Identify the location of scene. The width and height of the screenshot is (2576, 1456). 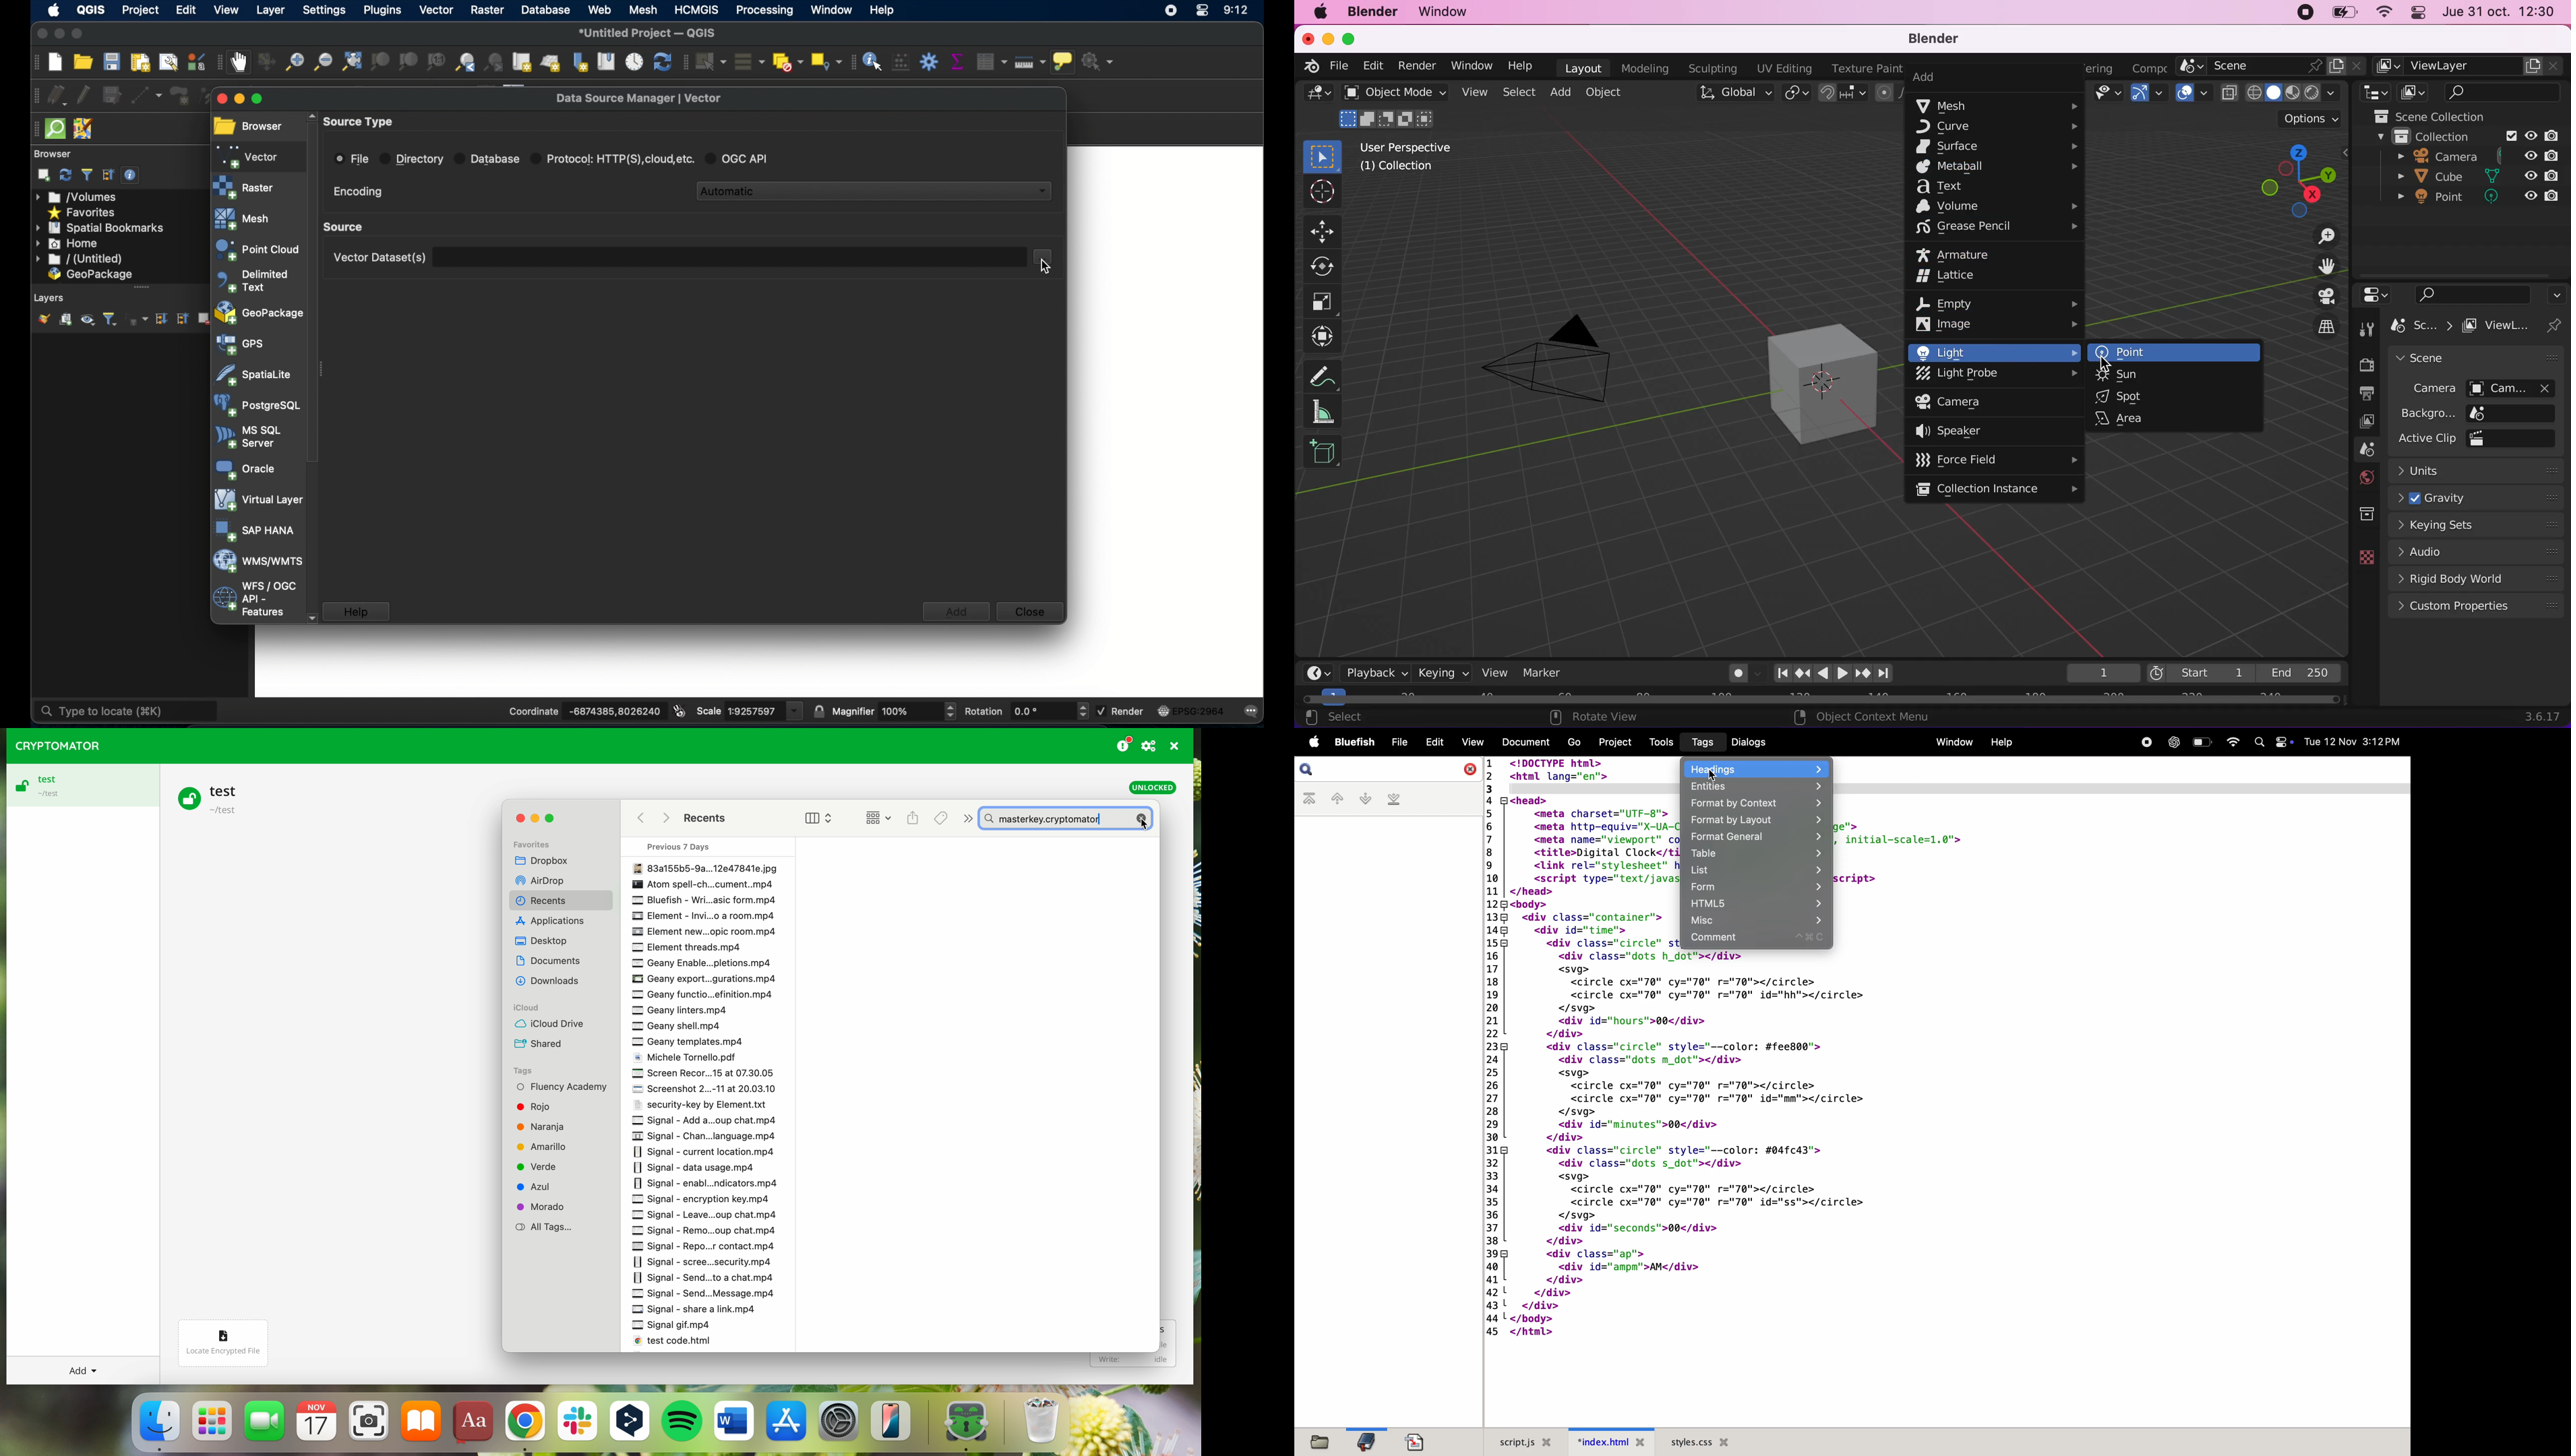
(2363, 450).